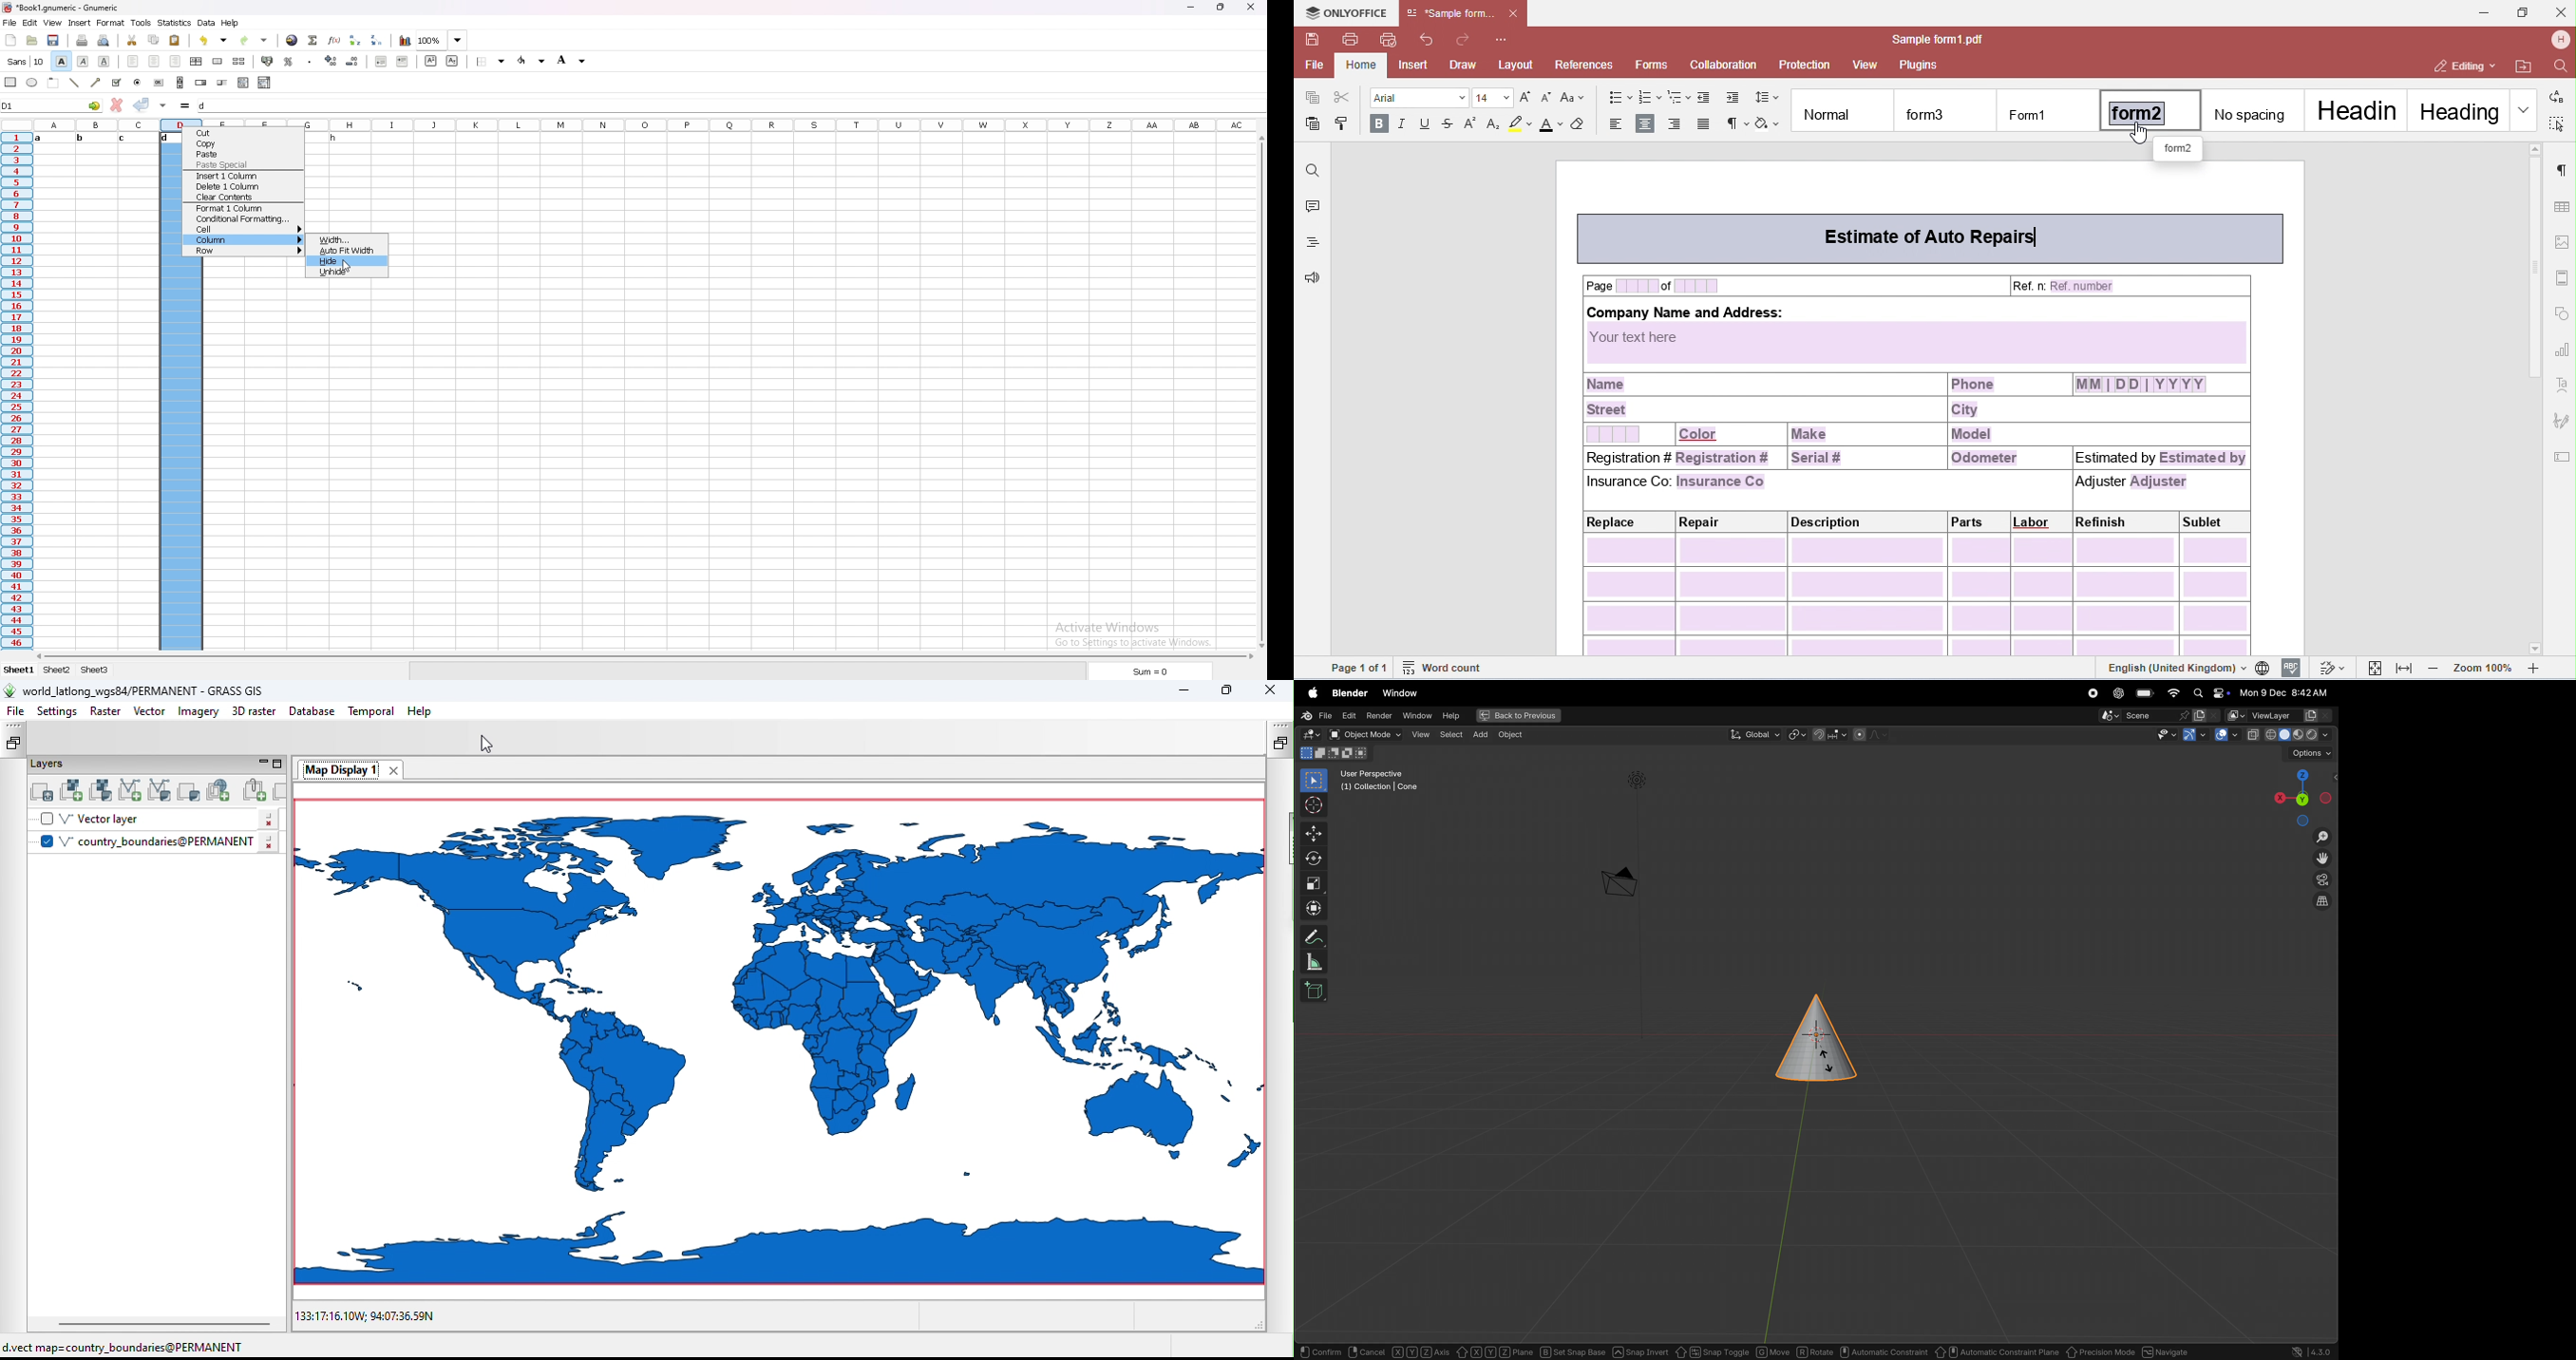  What do you see at coordinates (61, 61) in the screenshot?
I see `bold` at bounding box center [61, 61].